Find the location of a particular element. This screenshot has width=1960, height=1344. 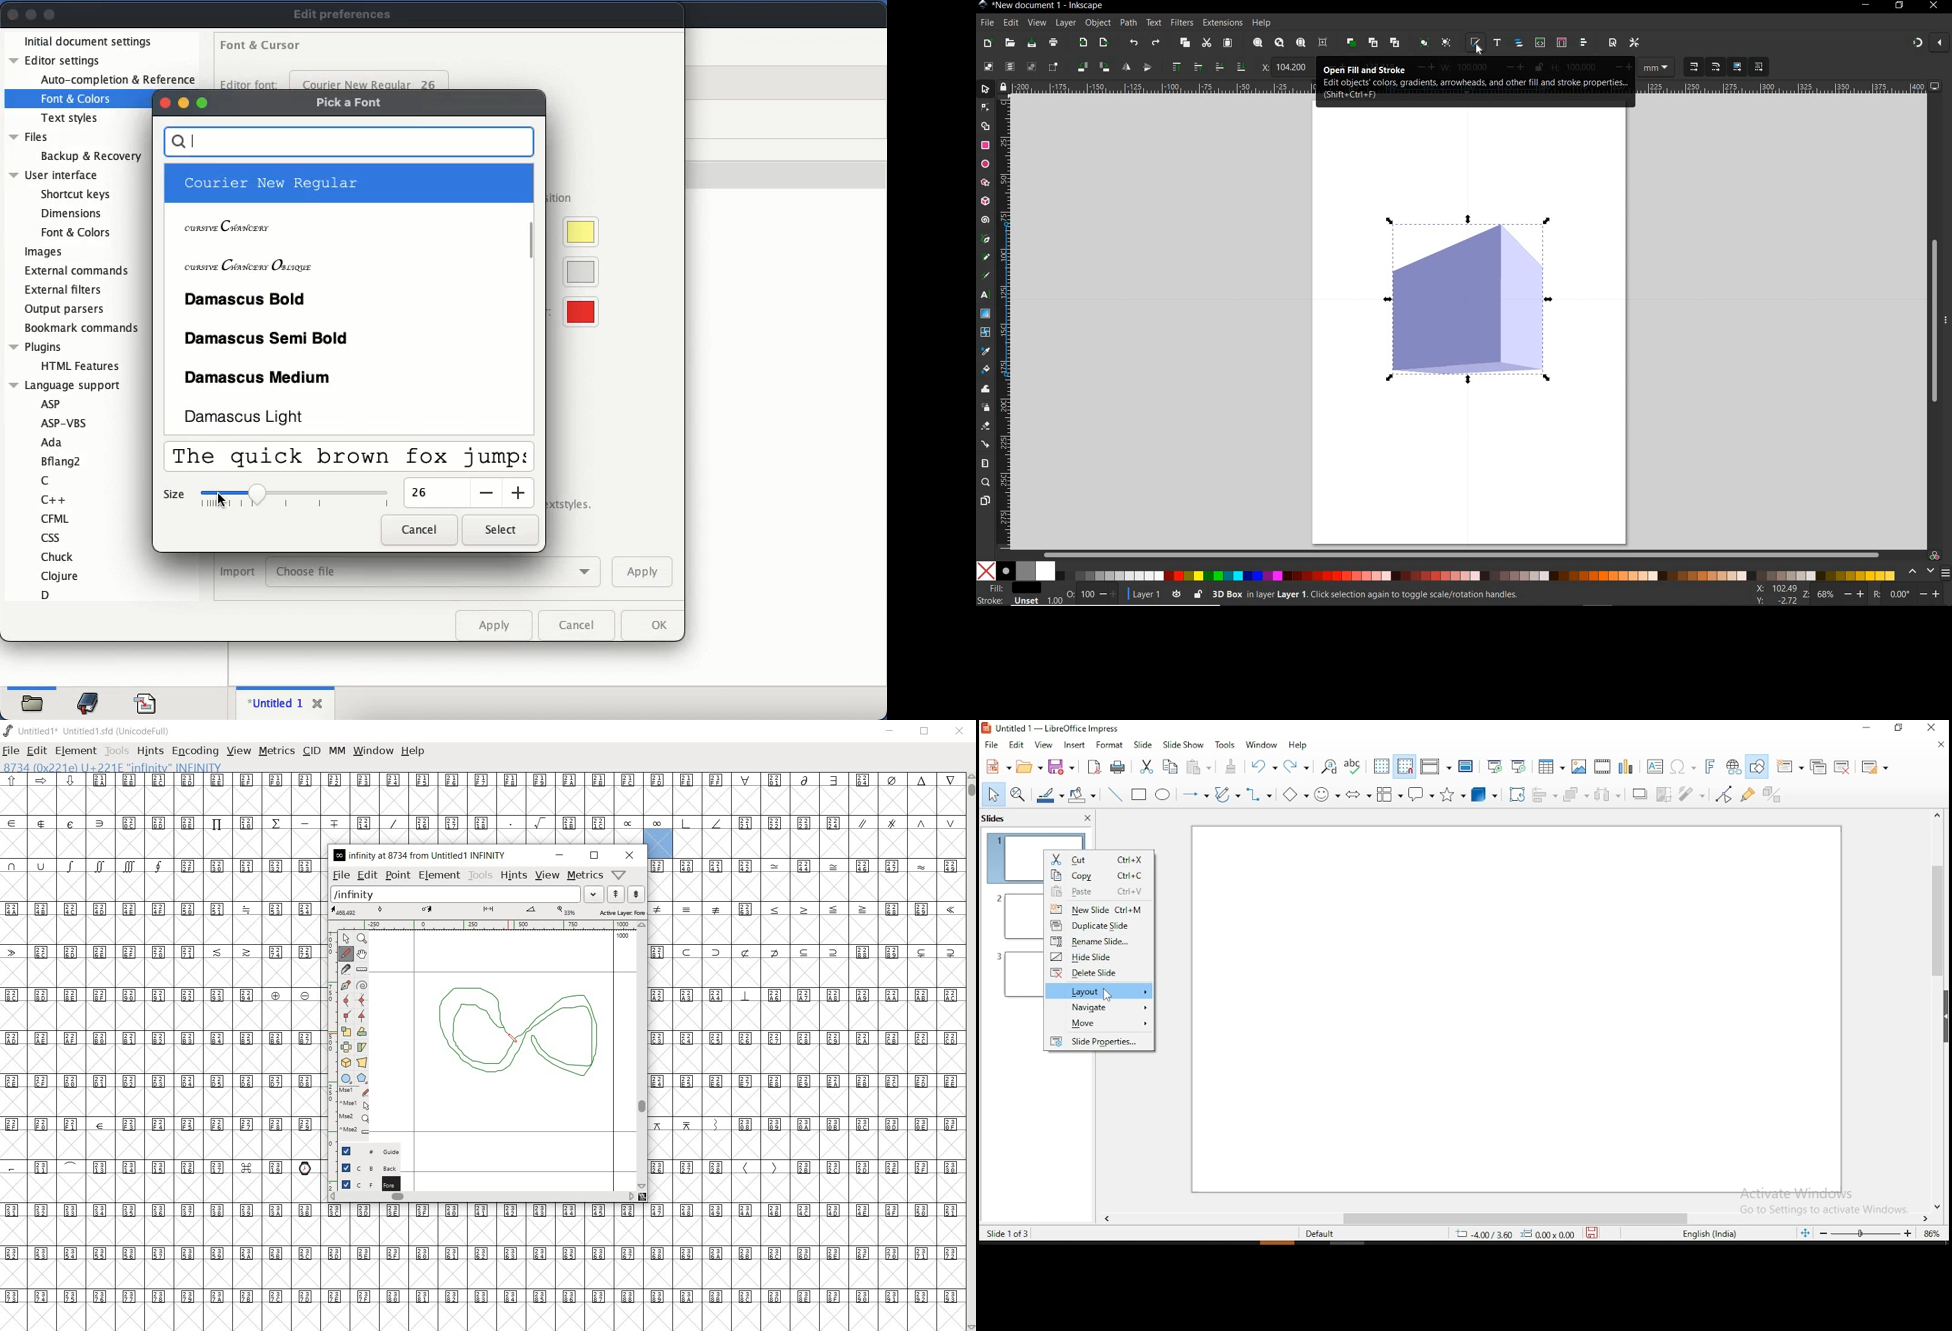

FILL AND STROKE is located at coordinates (1010, 595).